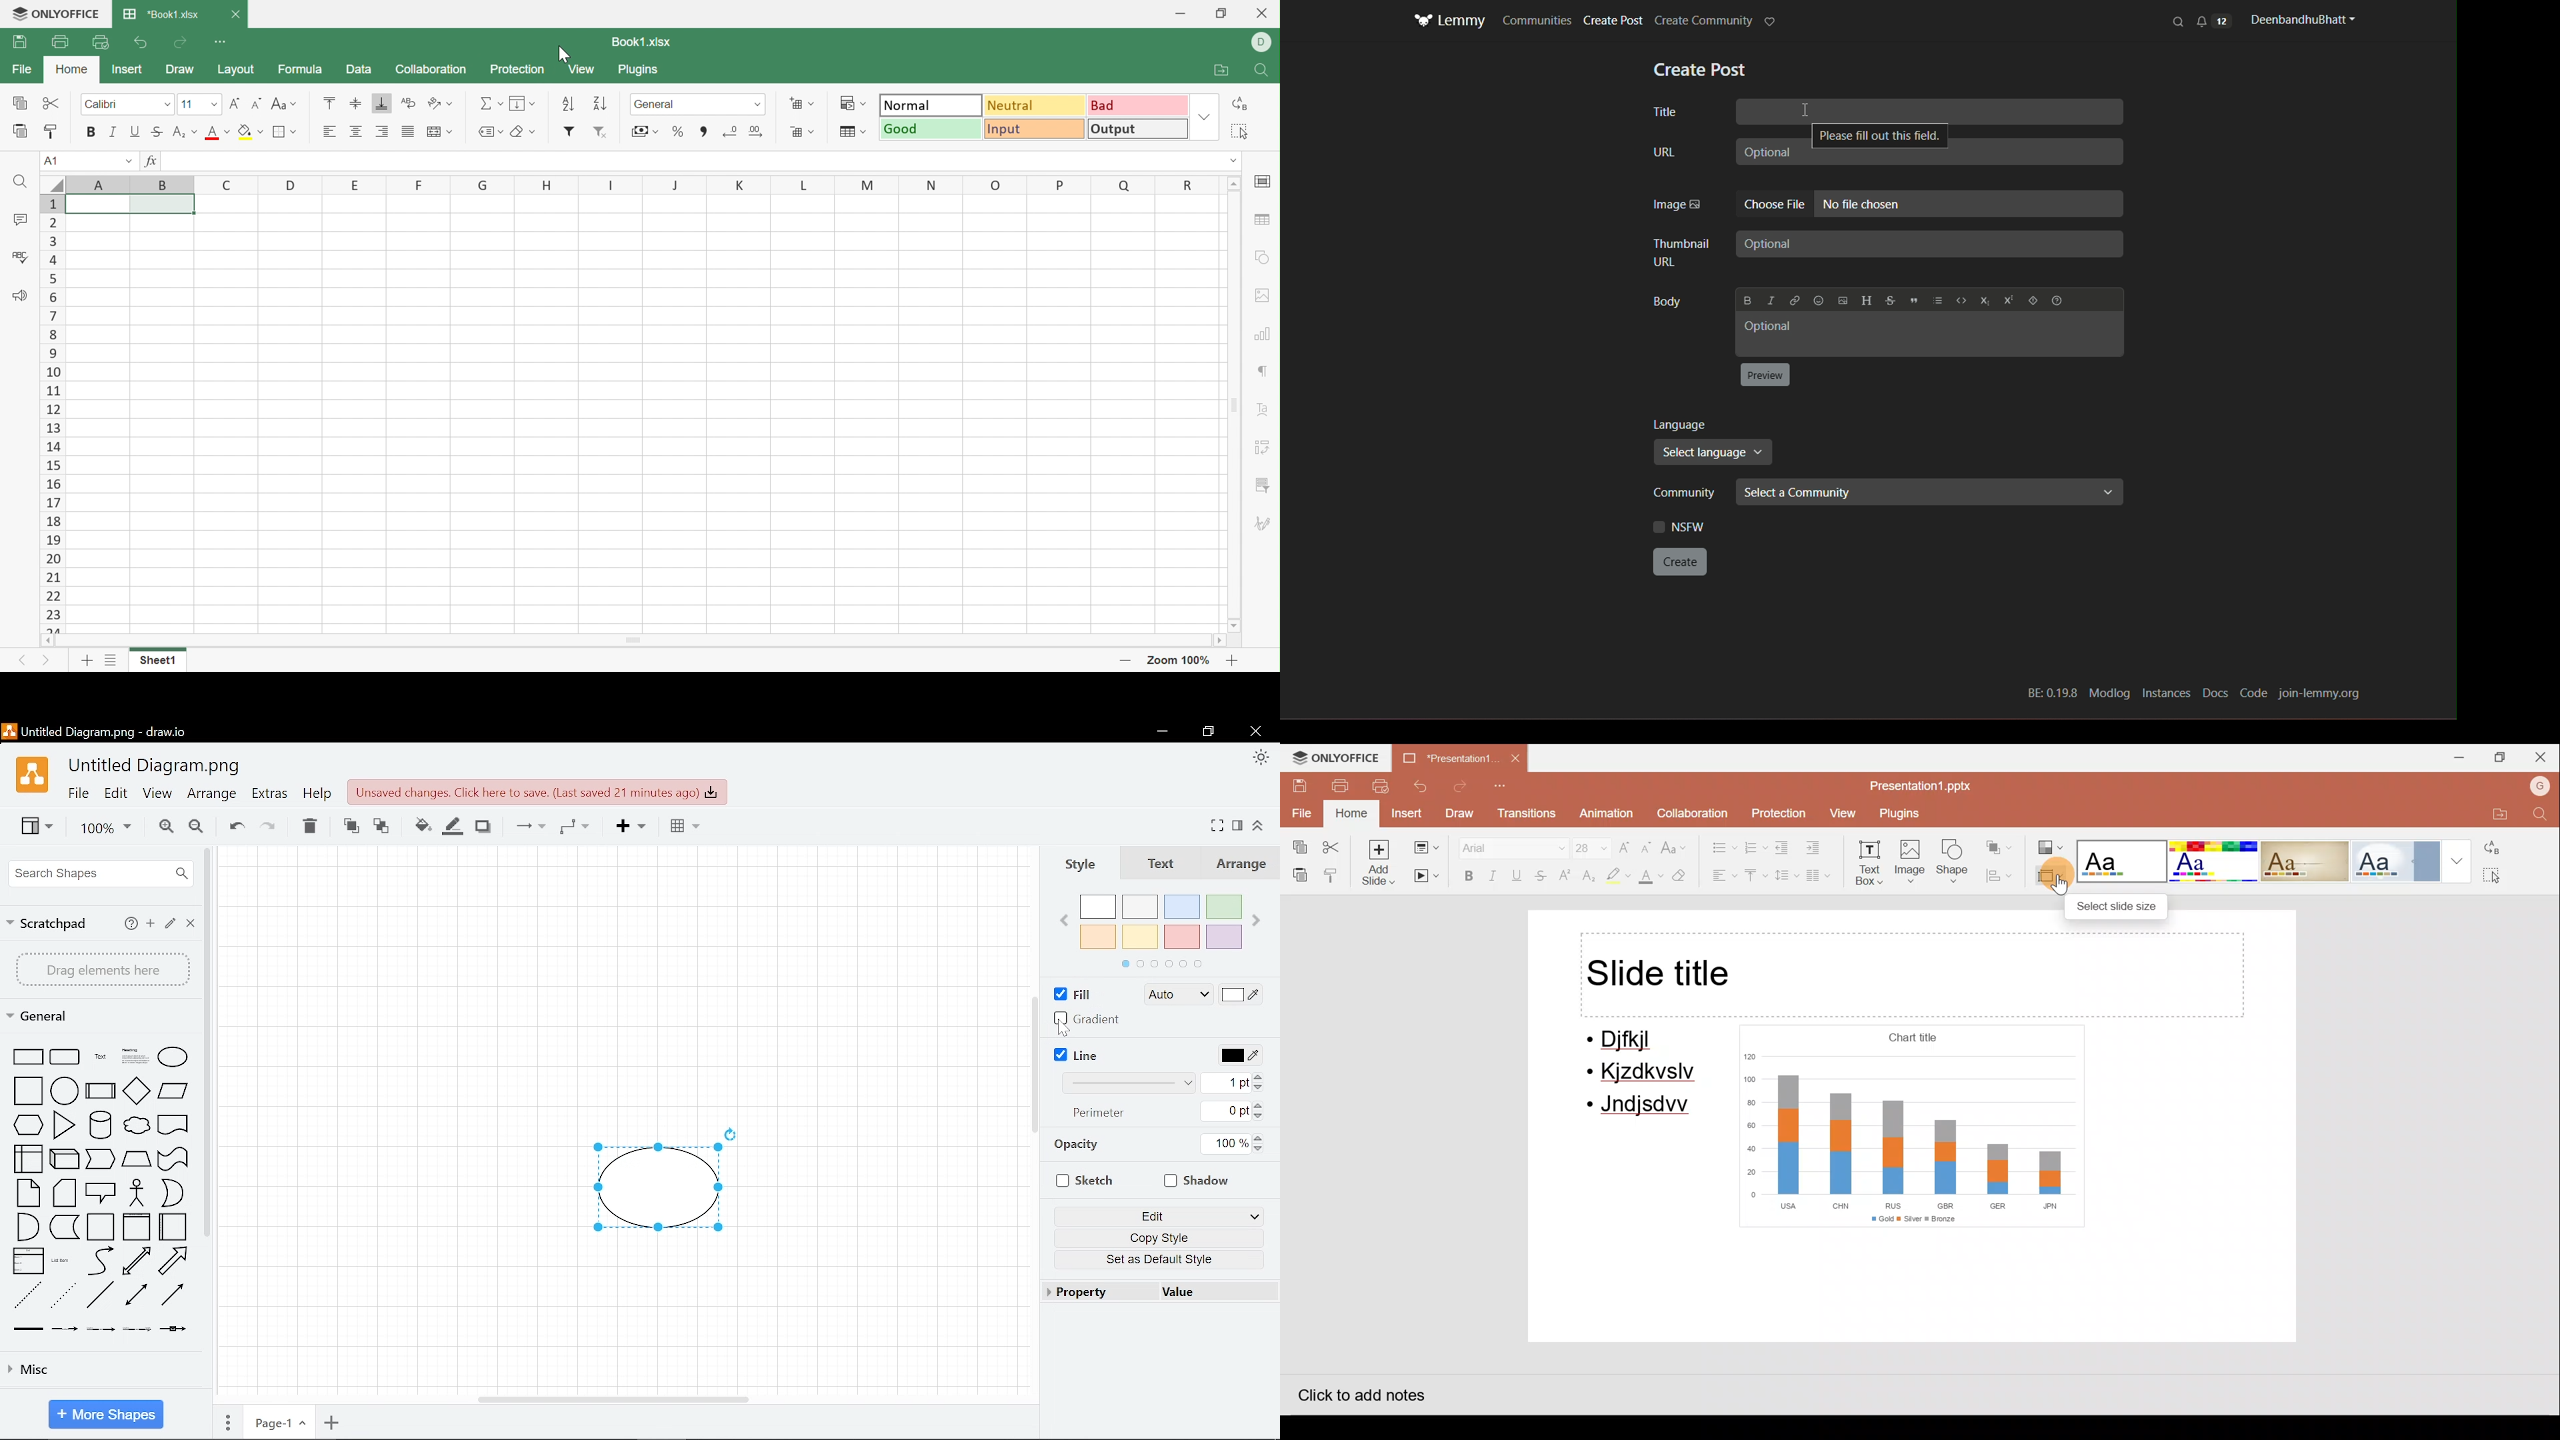  I want to click on Bold, so click(1748, 300).